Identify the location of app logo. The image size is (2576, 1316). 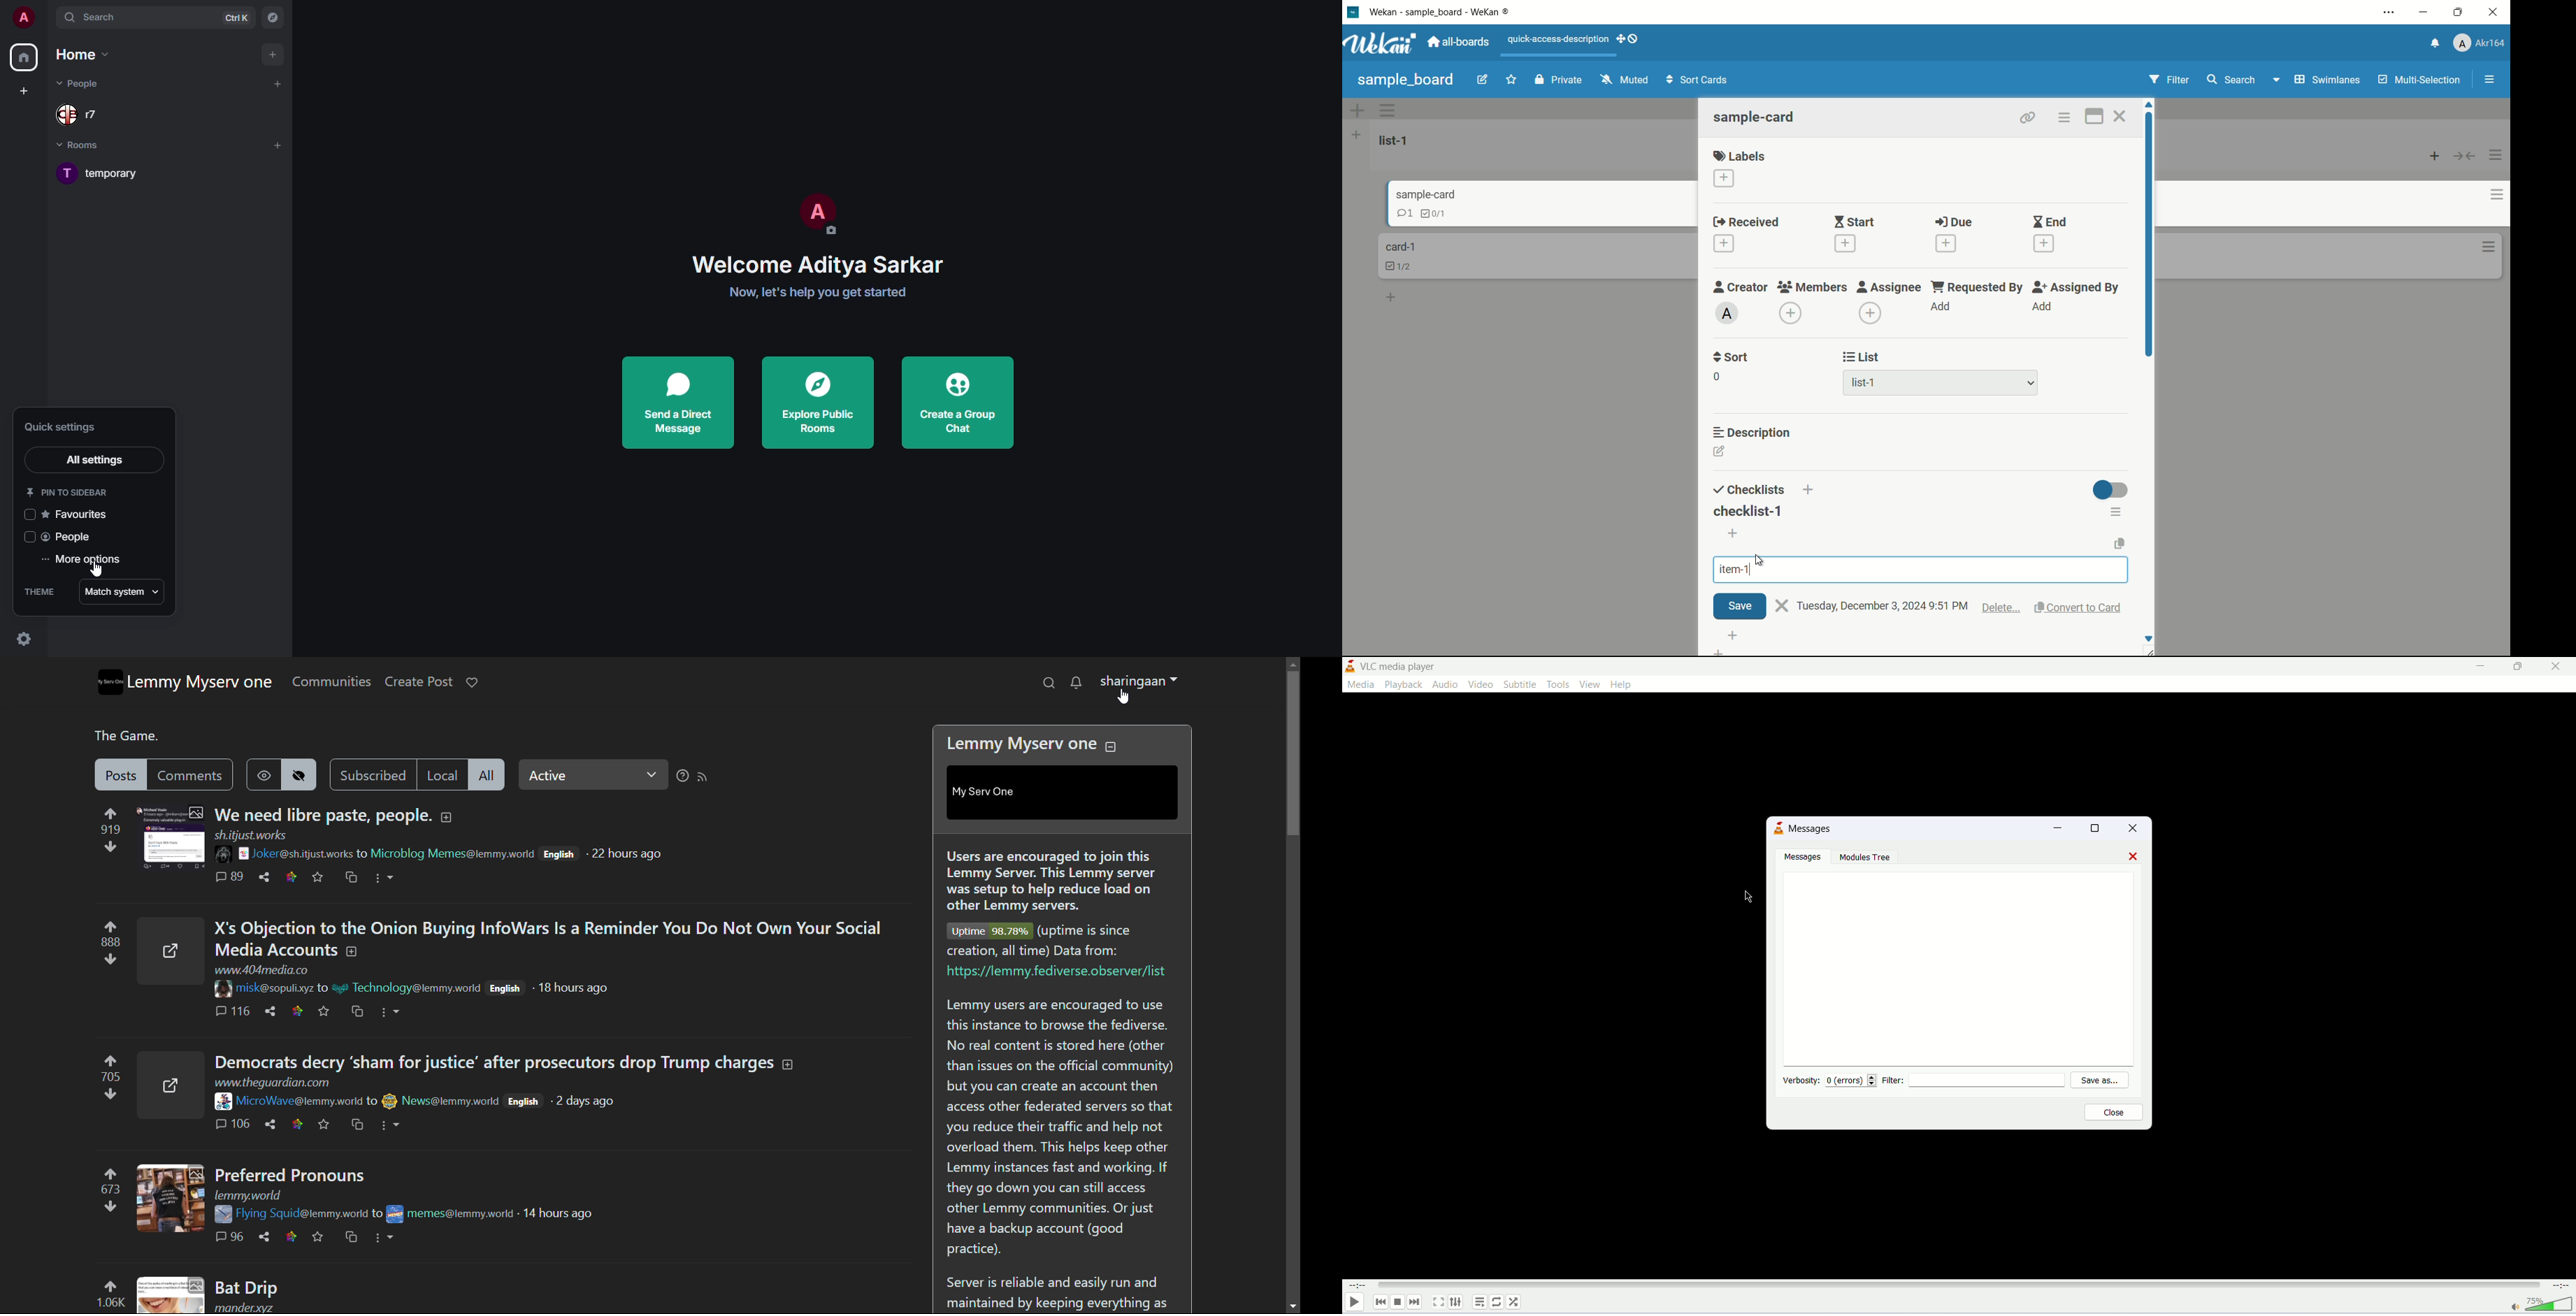
(1381, 43).